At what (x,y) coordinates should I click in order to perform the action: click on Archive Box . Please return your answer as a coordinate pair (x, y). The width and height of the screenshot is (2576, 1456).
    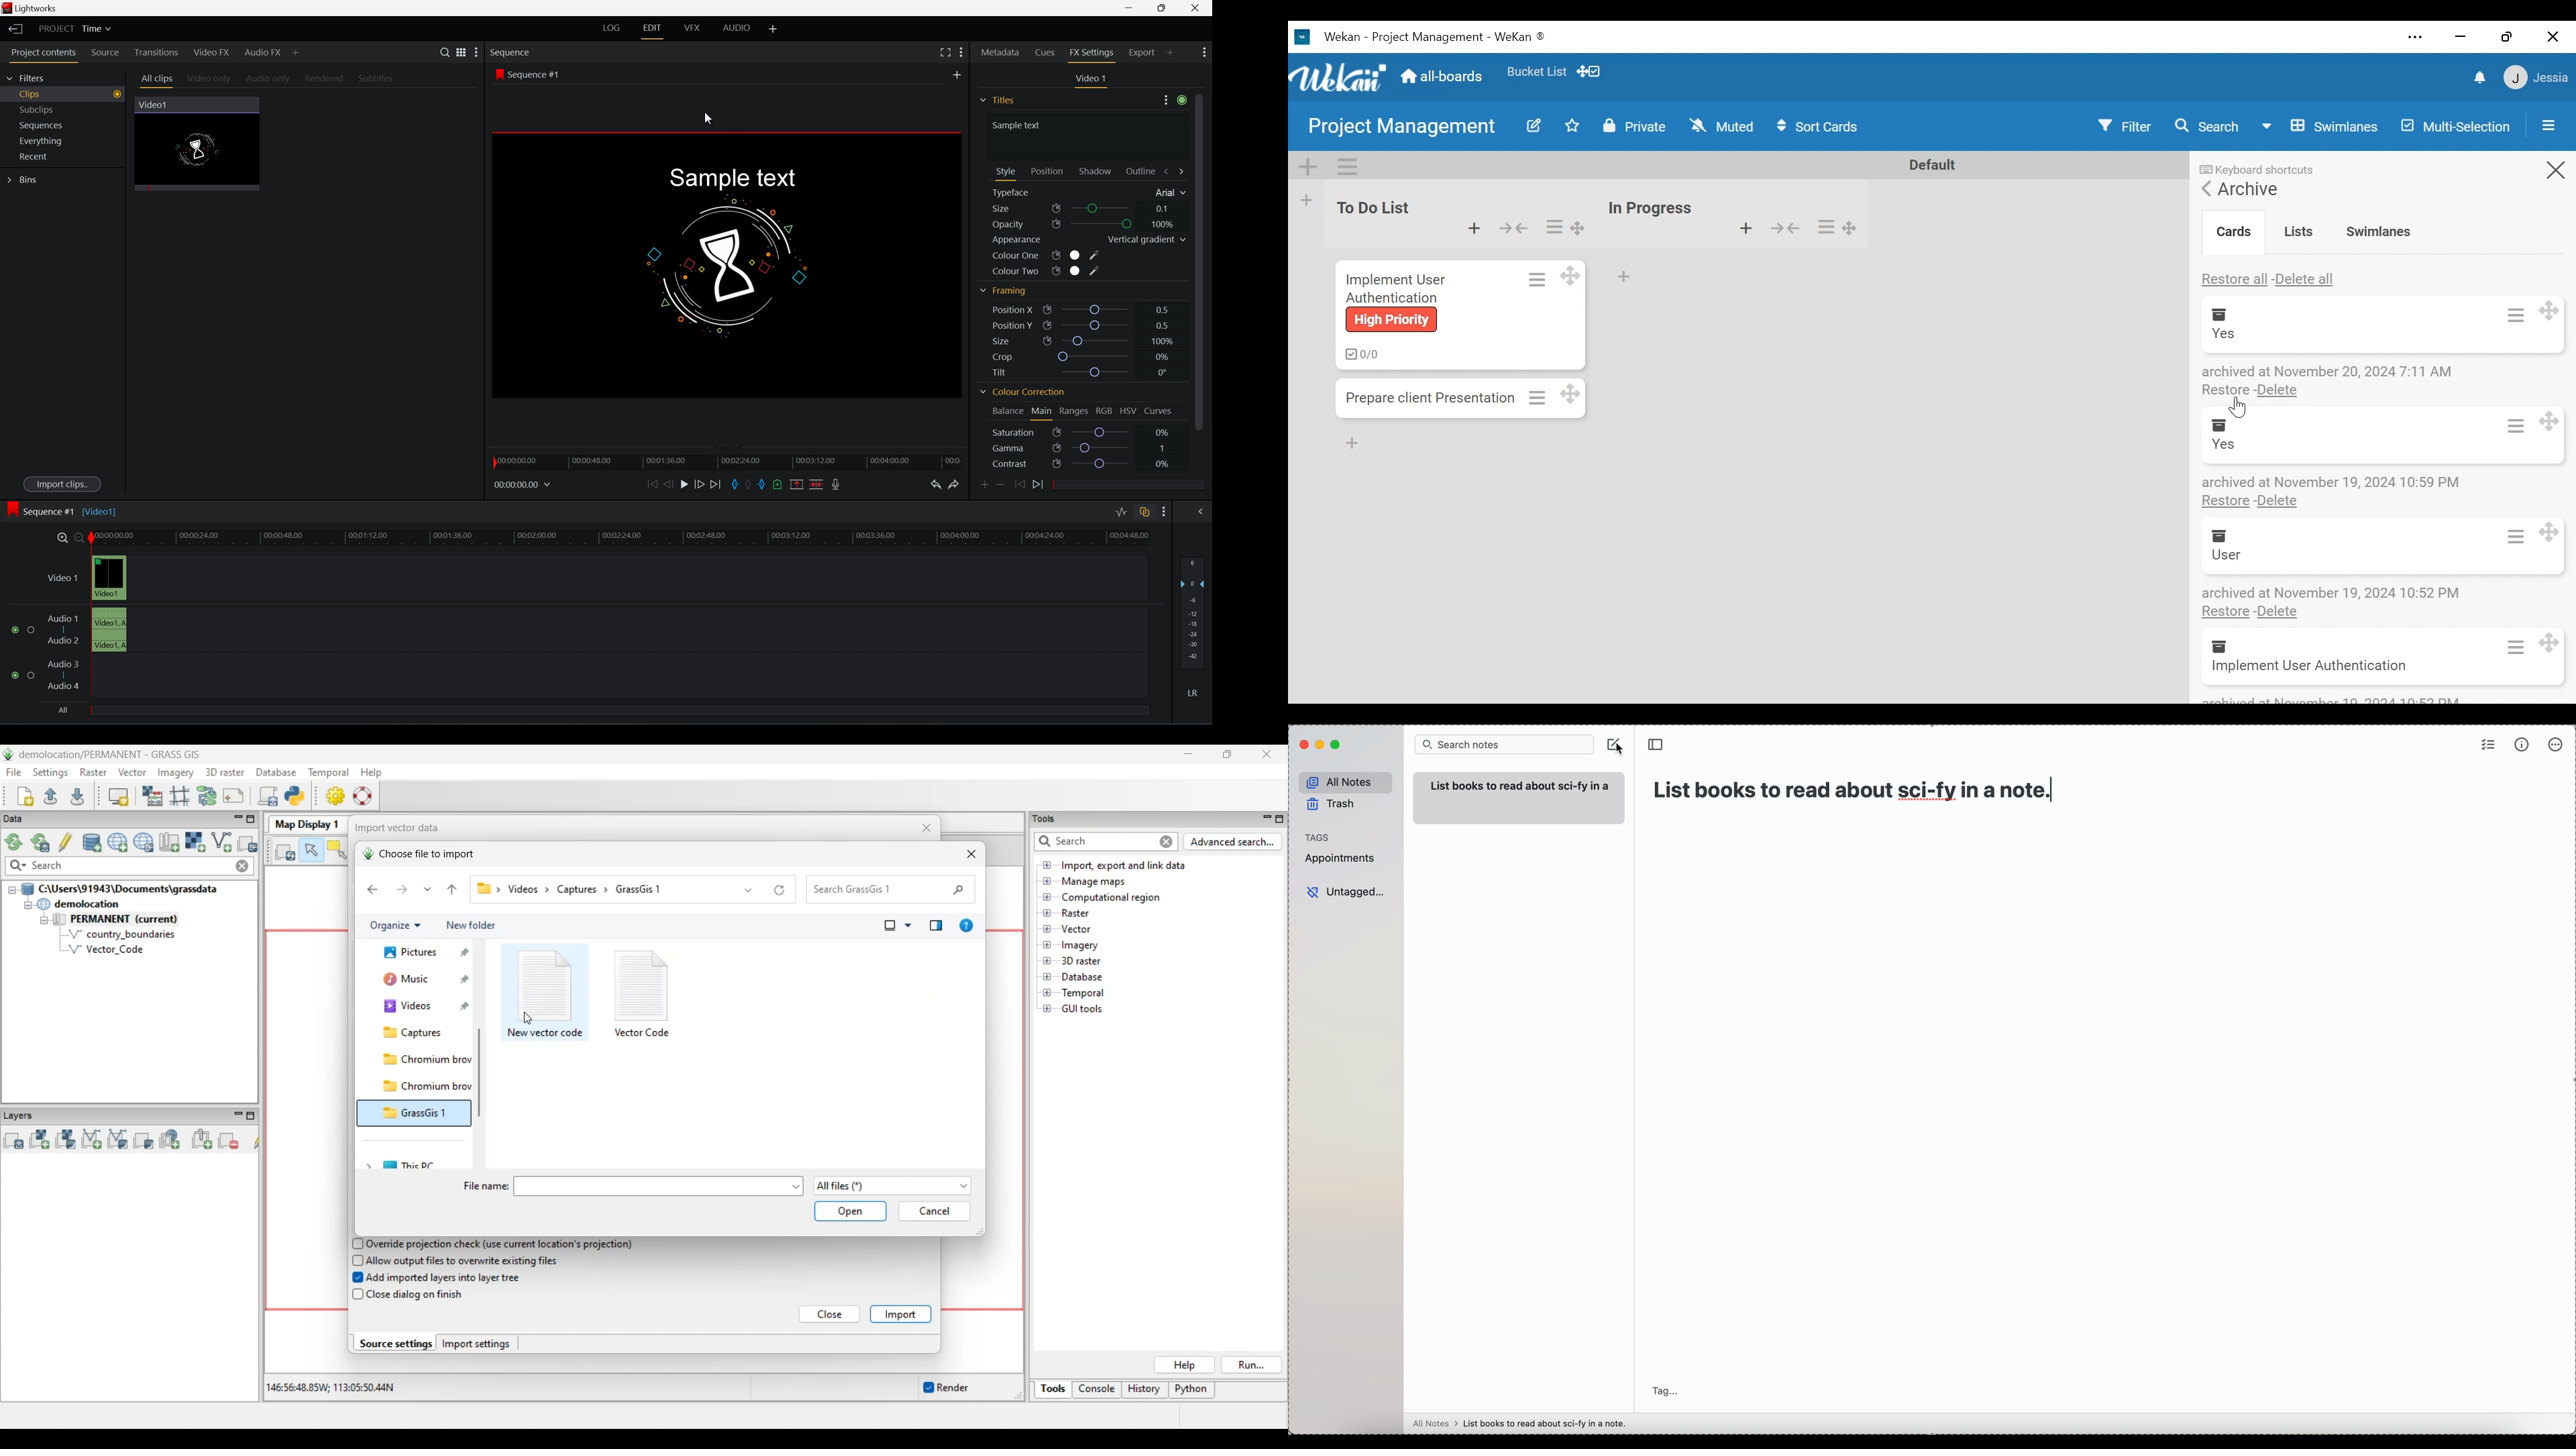
    Looking at the image, I should click on (2214, 536).